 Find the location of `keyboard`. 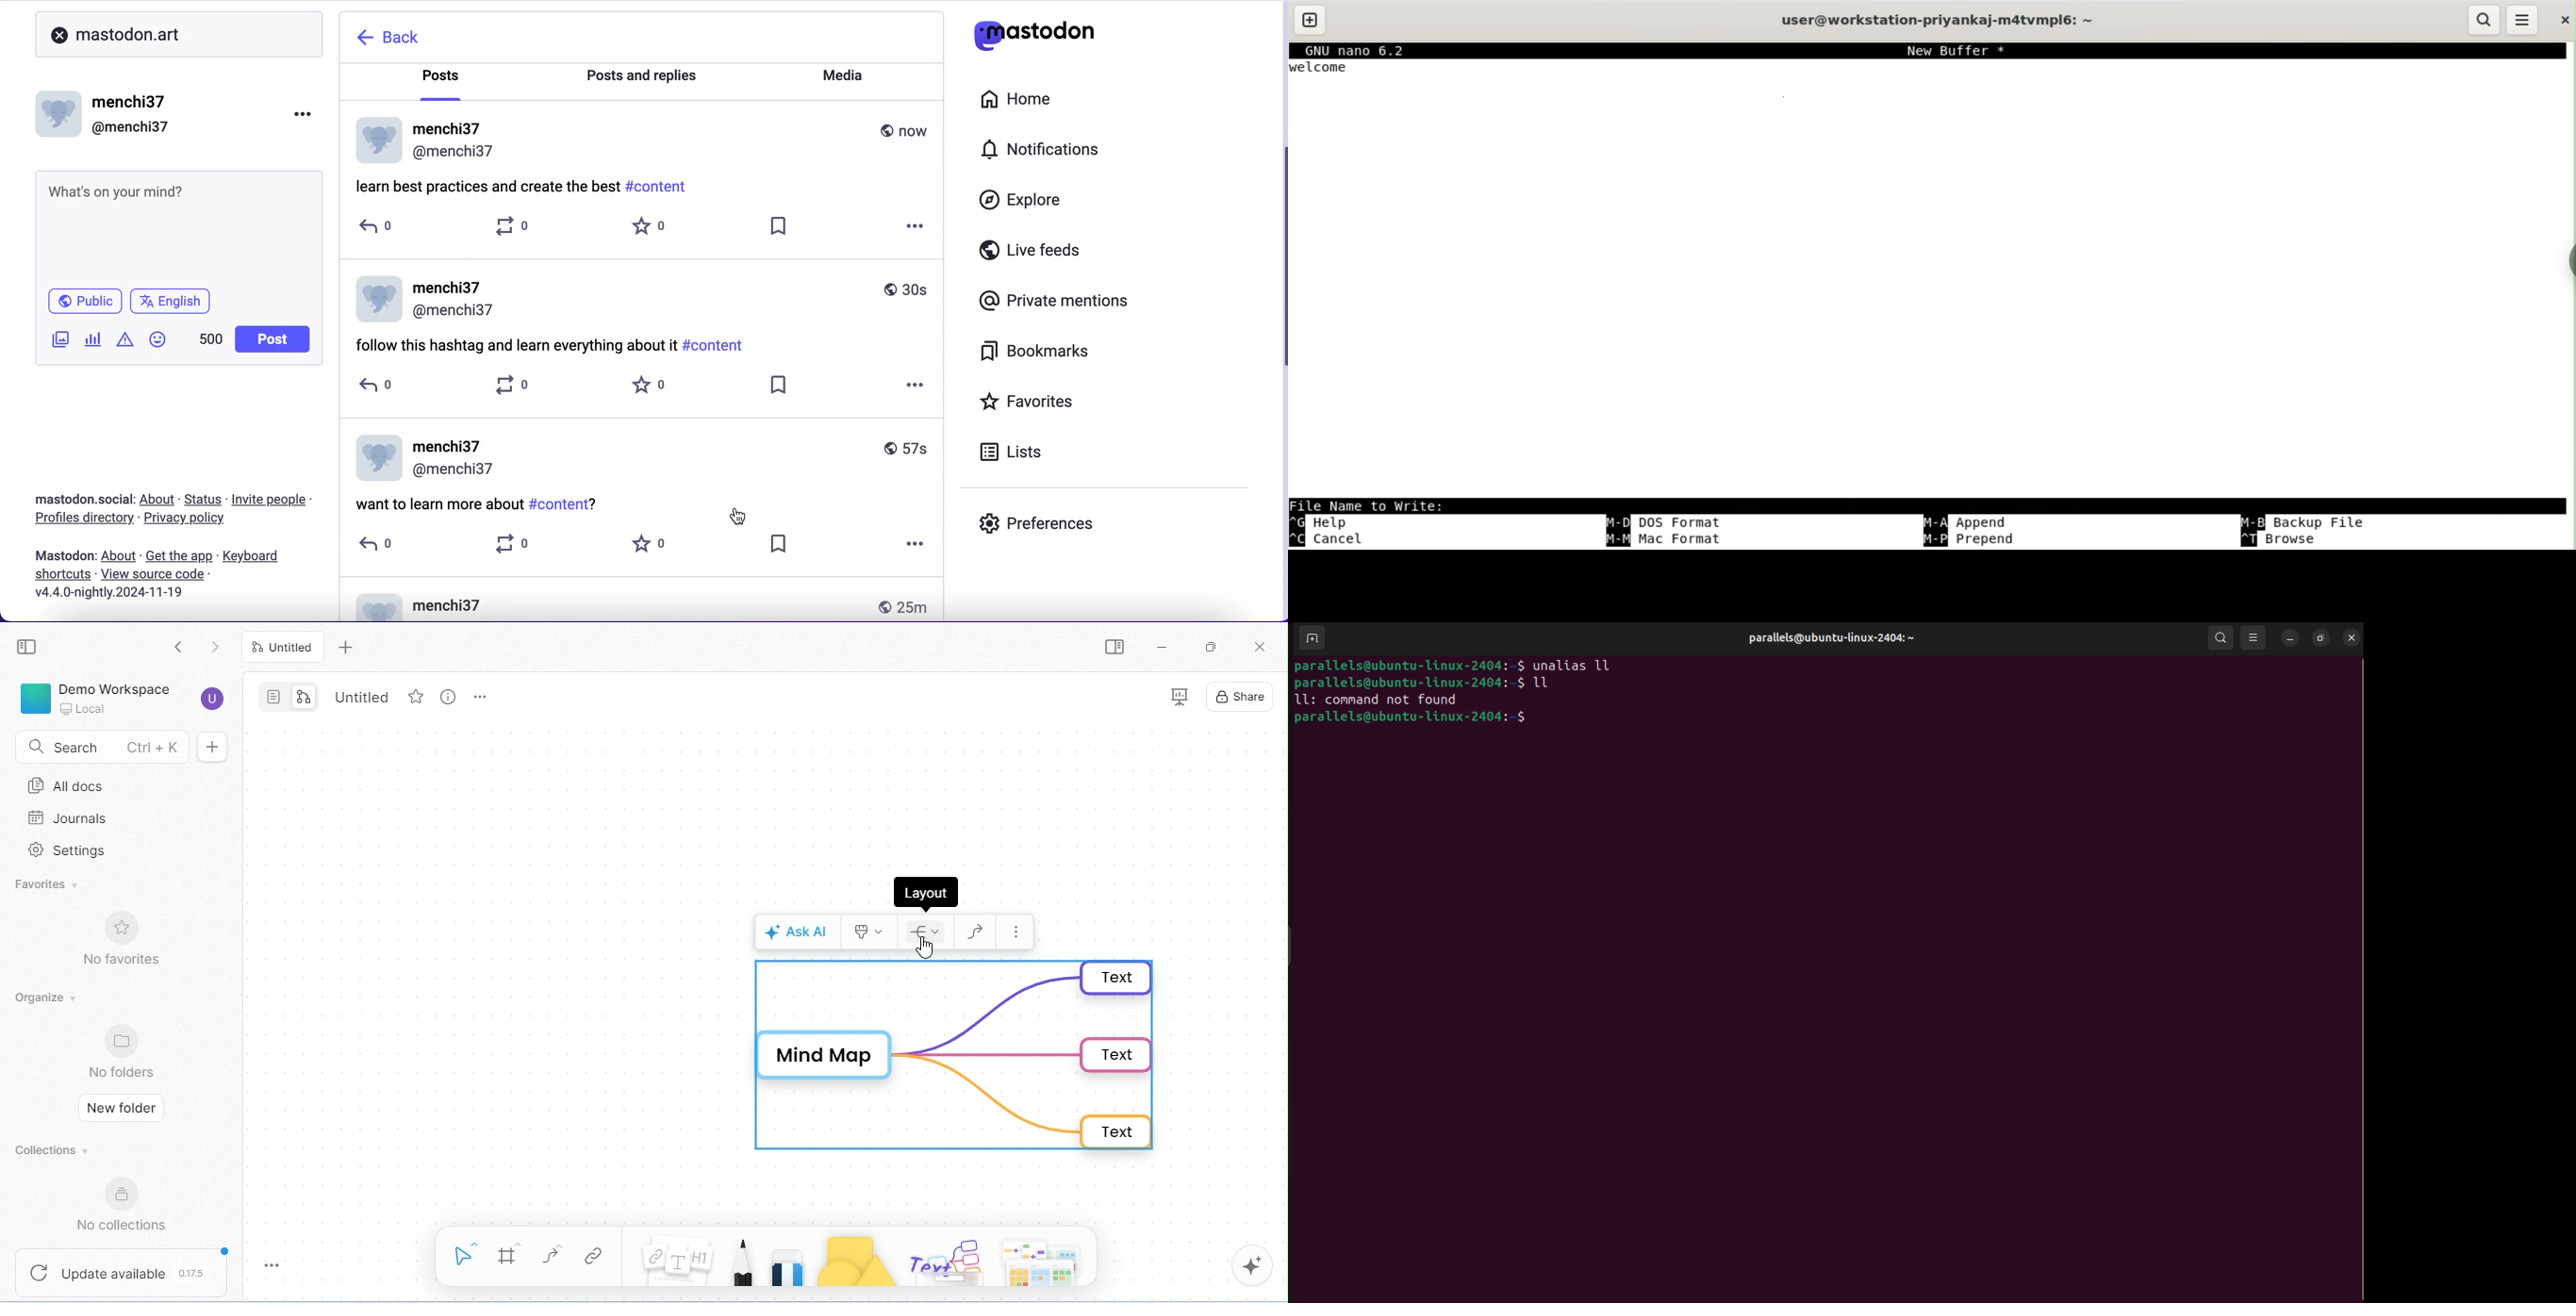

keyboard is located at coordinates (254, 557).